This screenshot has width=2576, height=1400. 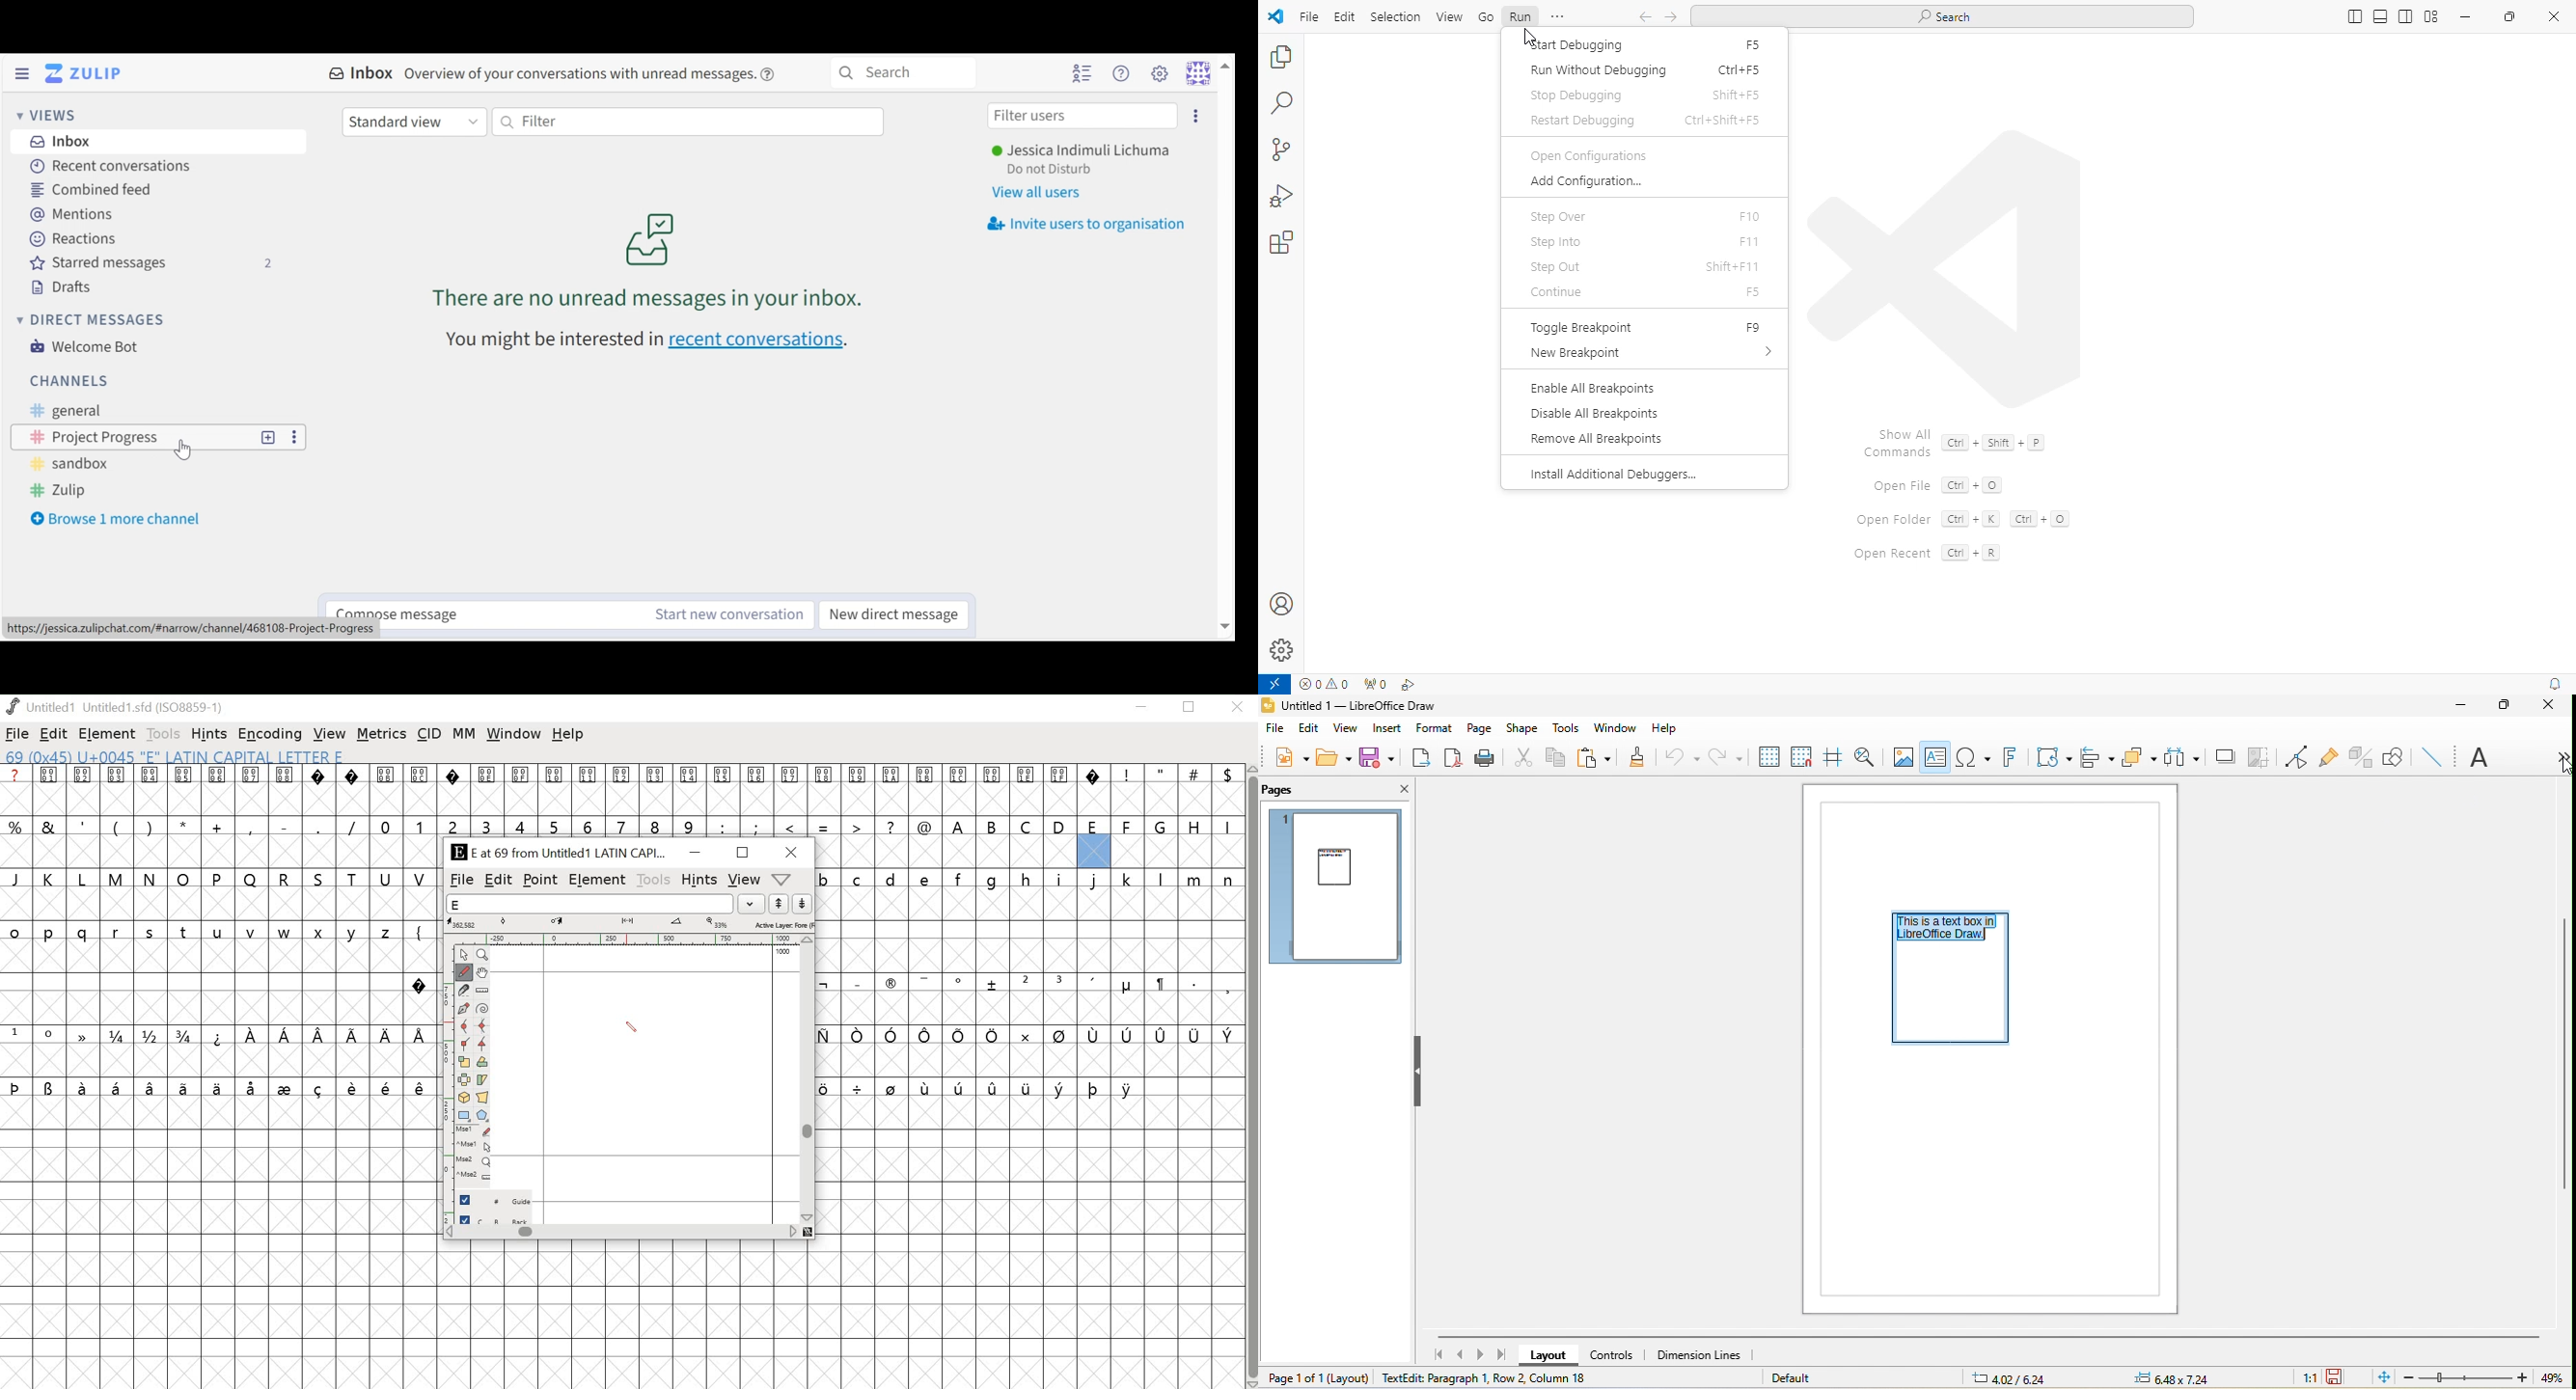 I want to click on back layer, so click(x=495, y=1221).